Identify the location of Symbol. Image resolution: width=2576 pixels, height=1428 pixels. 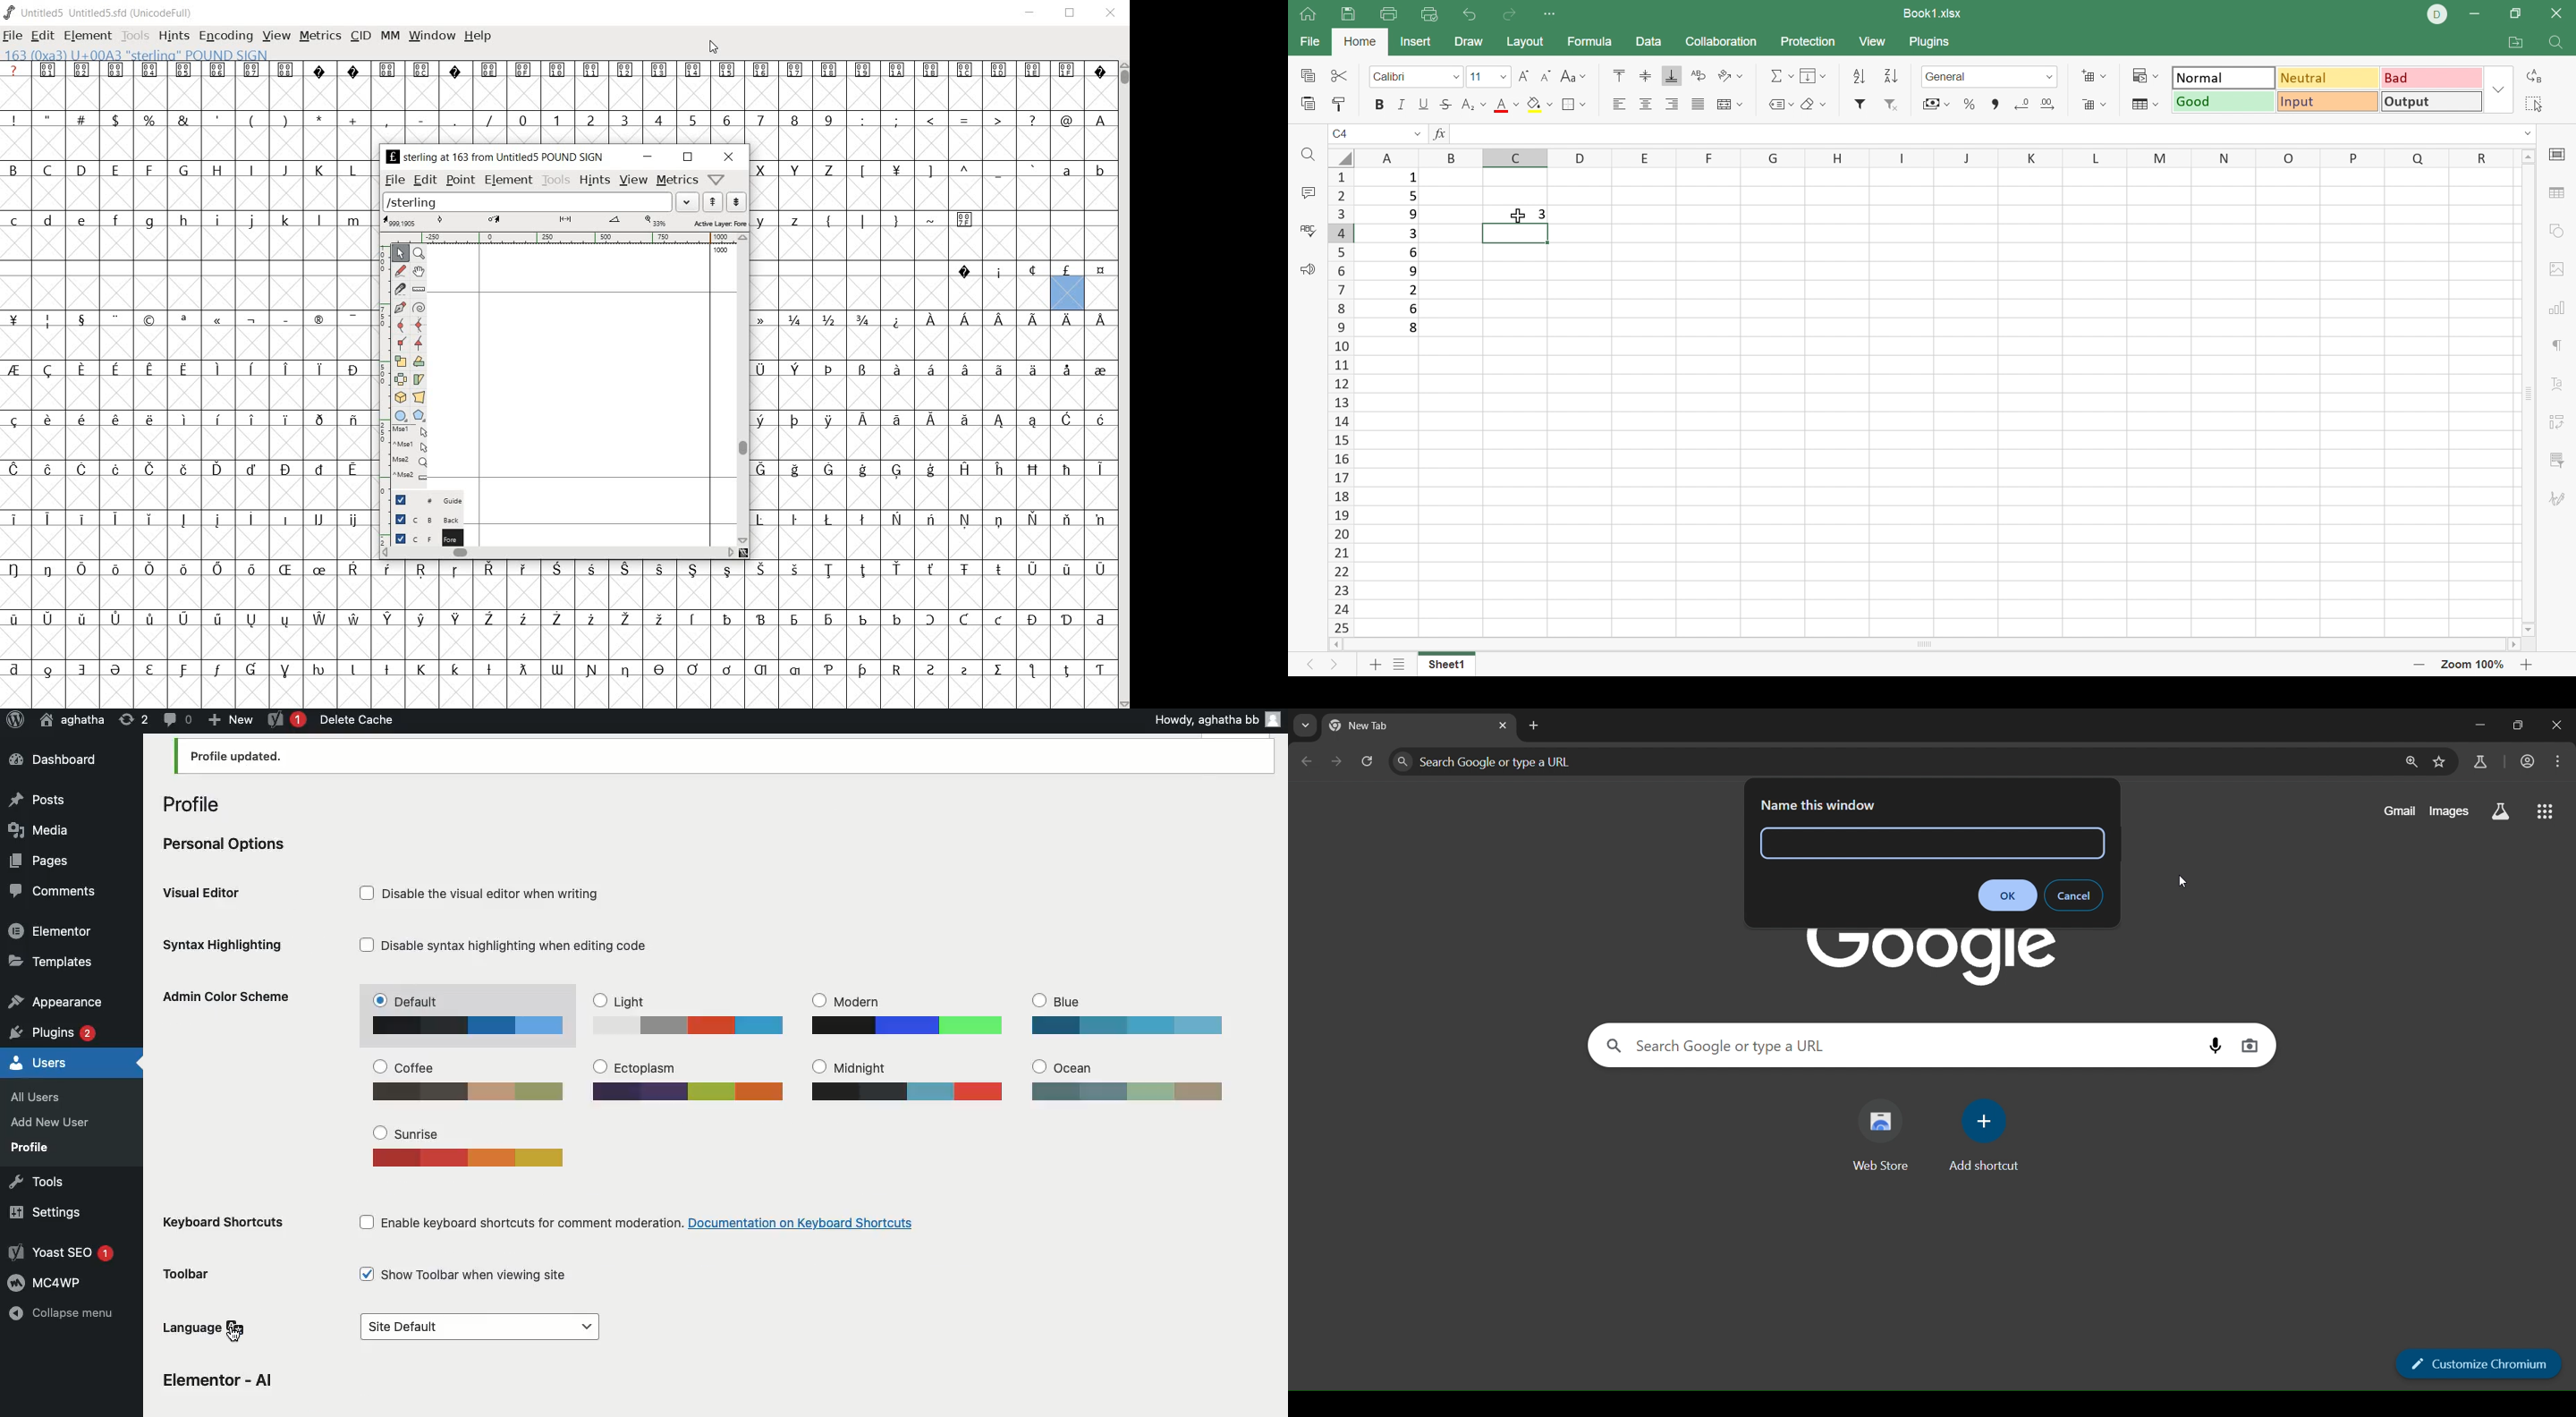
(794, 69).